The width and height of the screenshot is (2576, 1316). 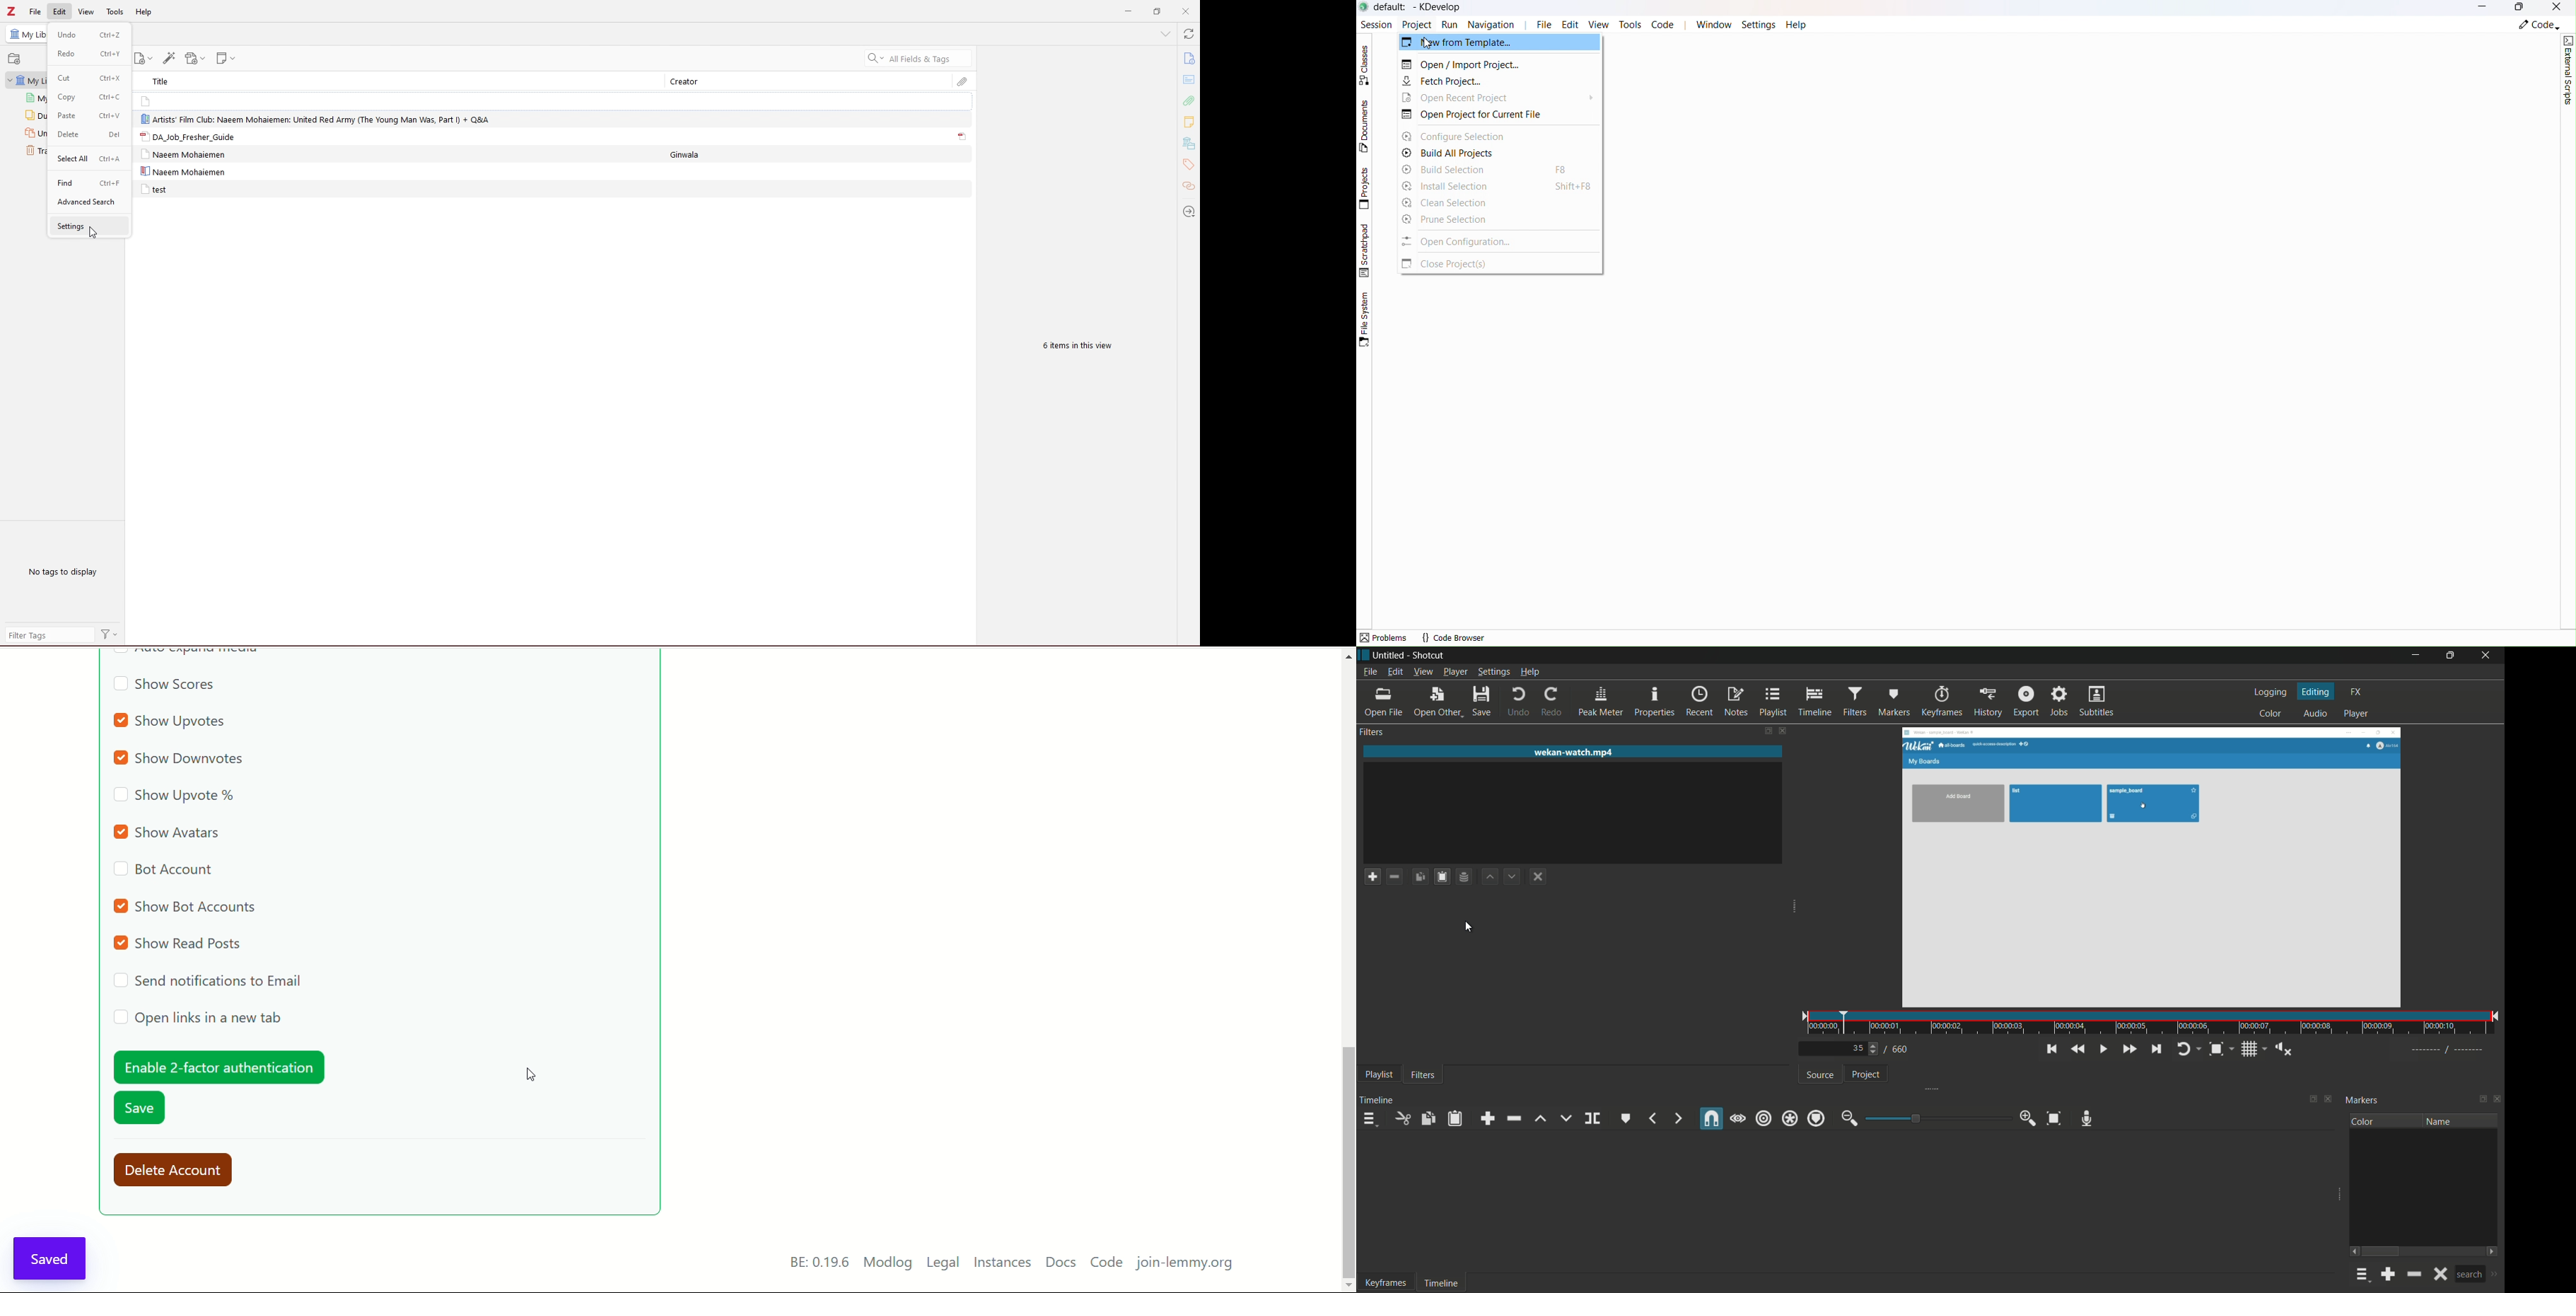 I want to click on paste, so click(x=91, y=116).